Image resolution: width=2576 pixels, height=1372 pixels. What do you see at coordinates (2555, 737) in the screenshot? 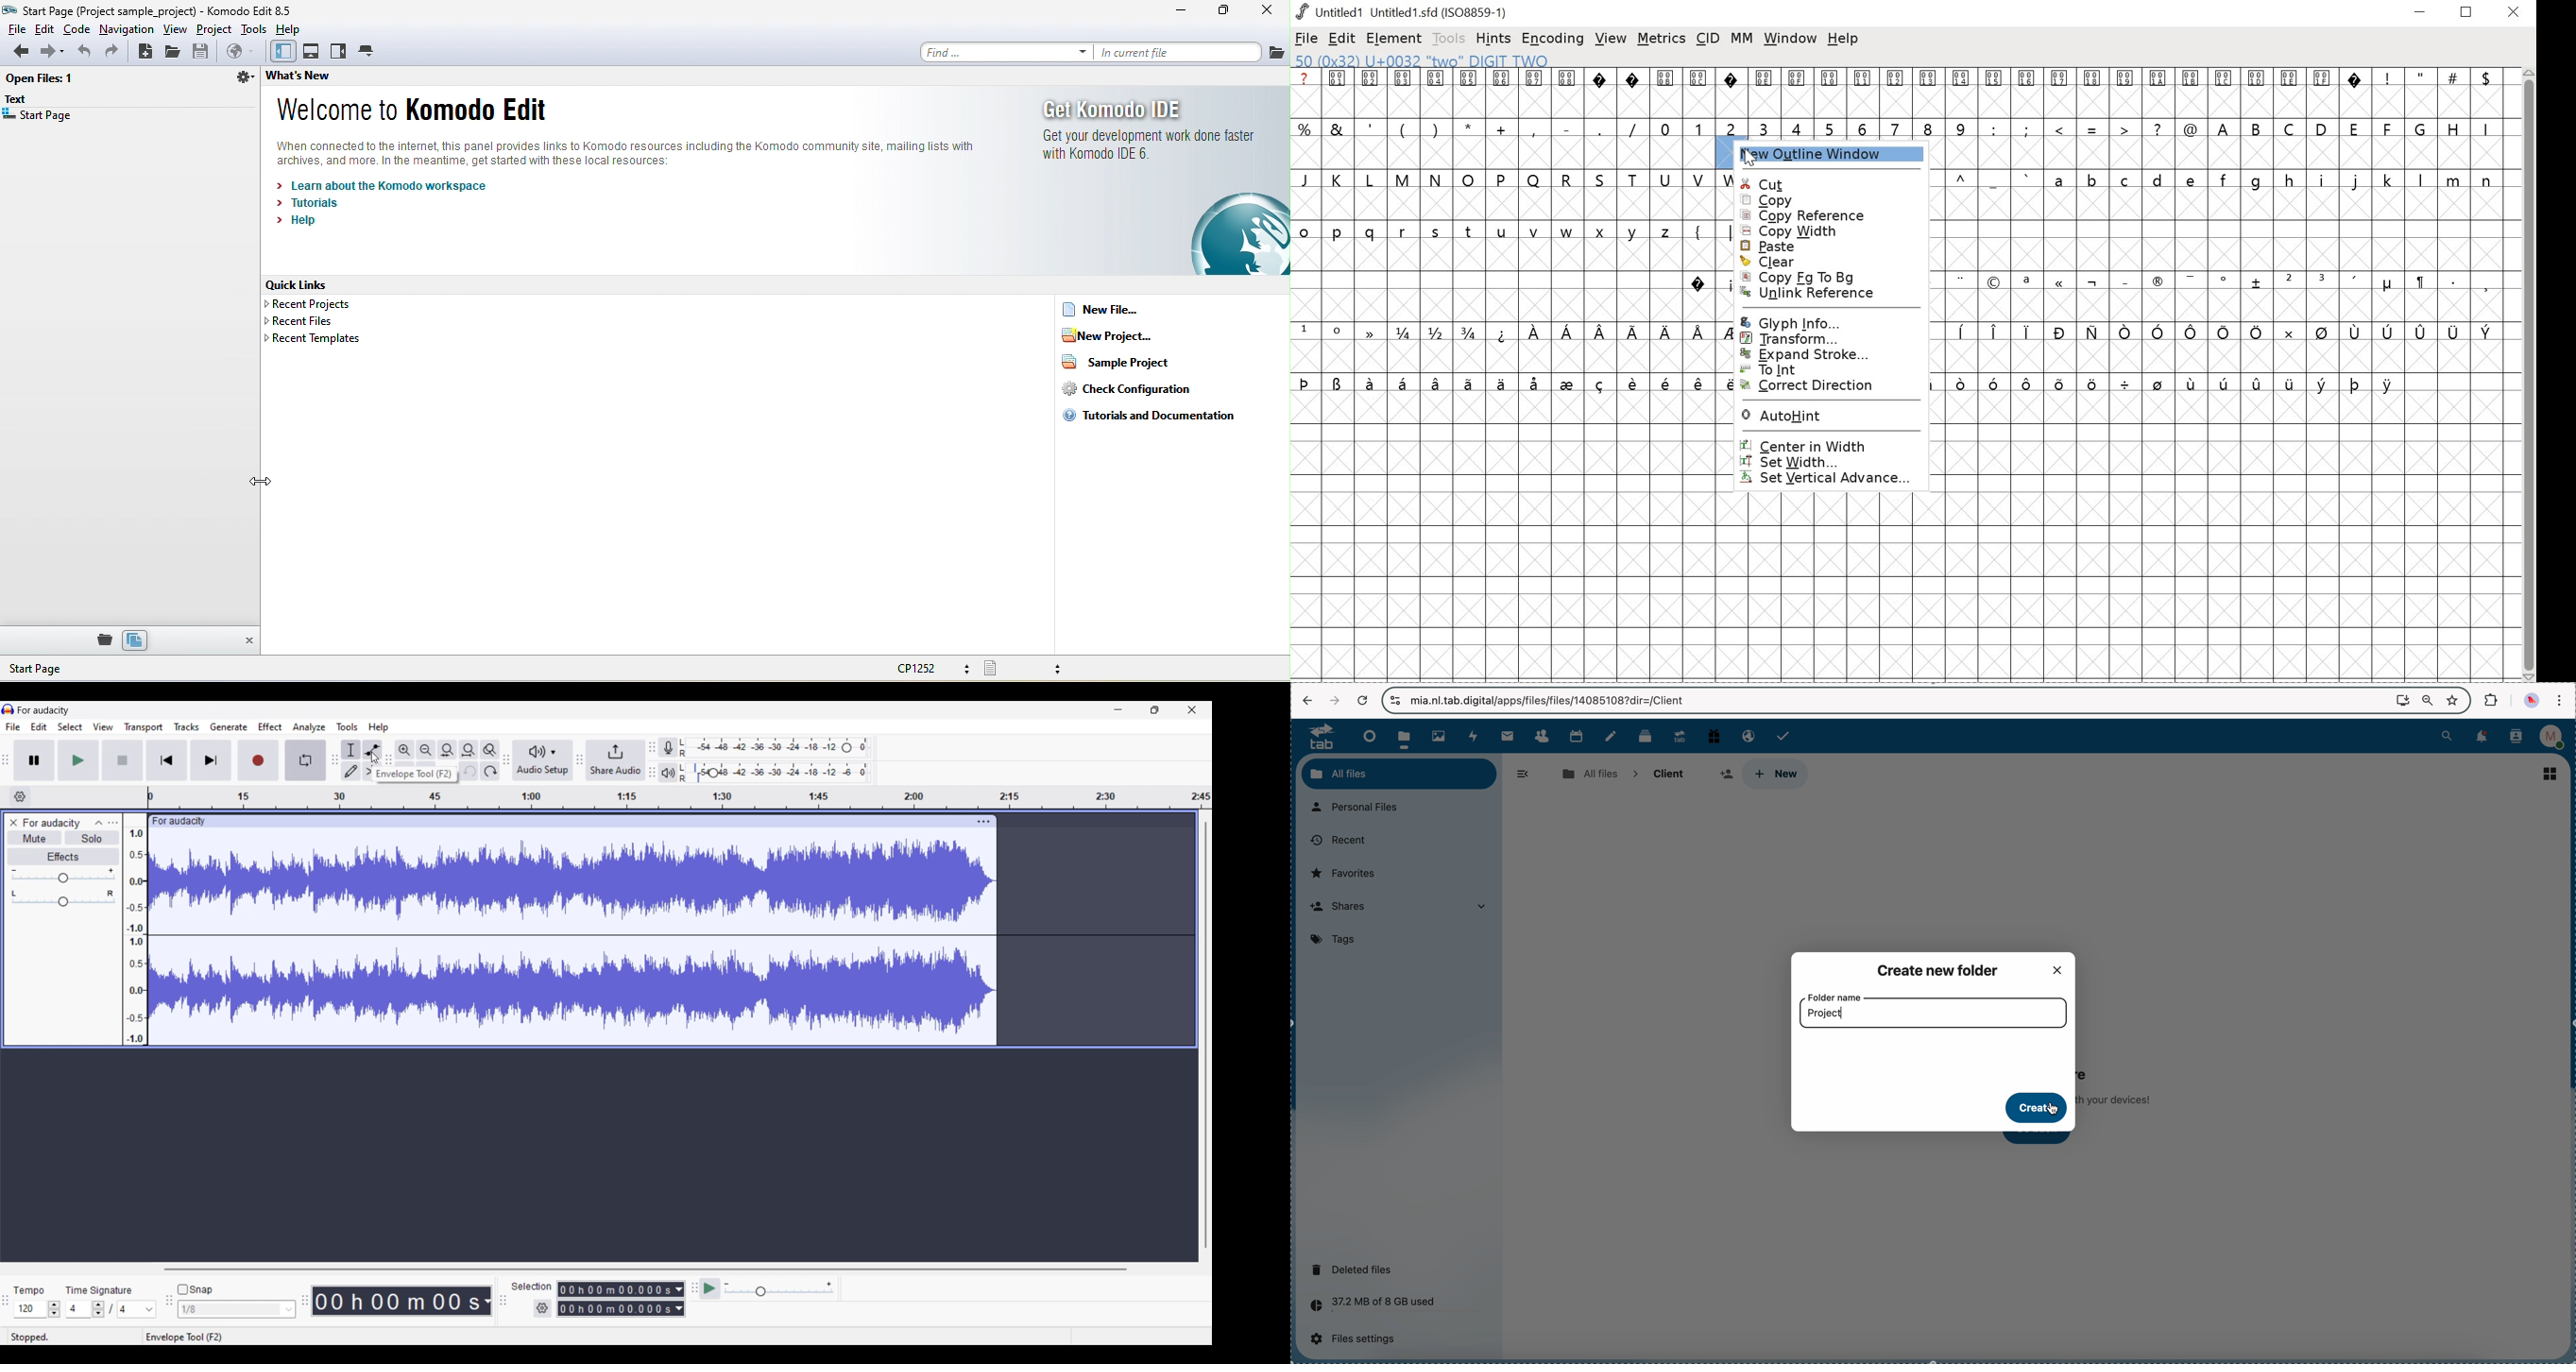
I see `profile` at bounding box center [2555, 737].